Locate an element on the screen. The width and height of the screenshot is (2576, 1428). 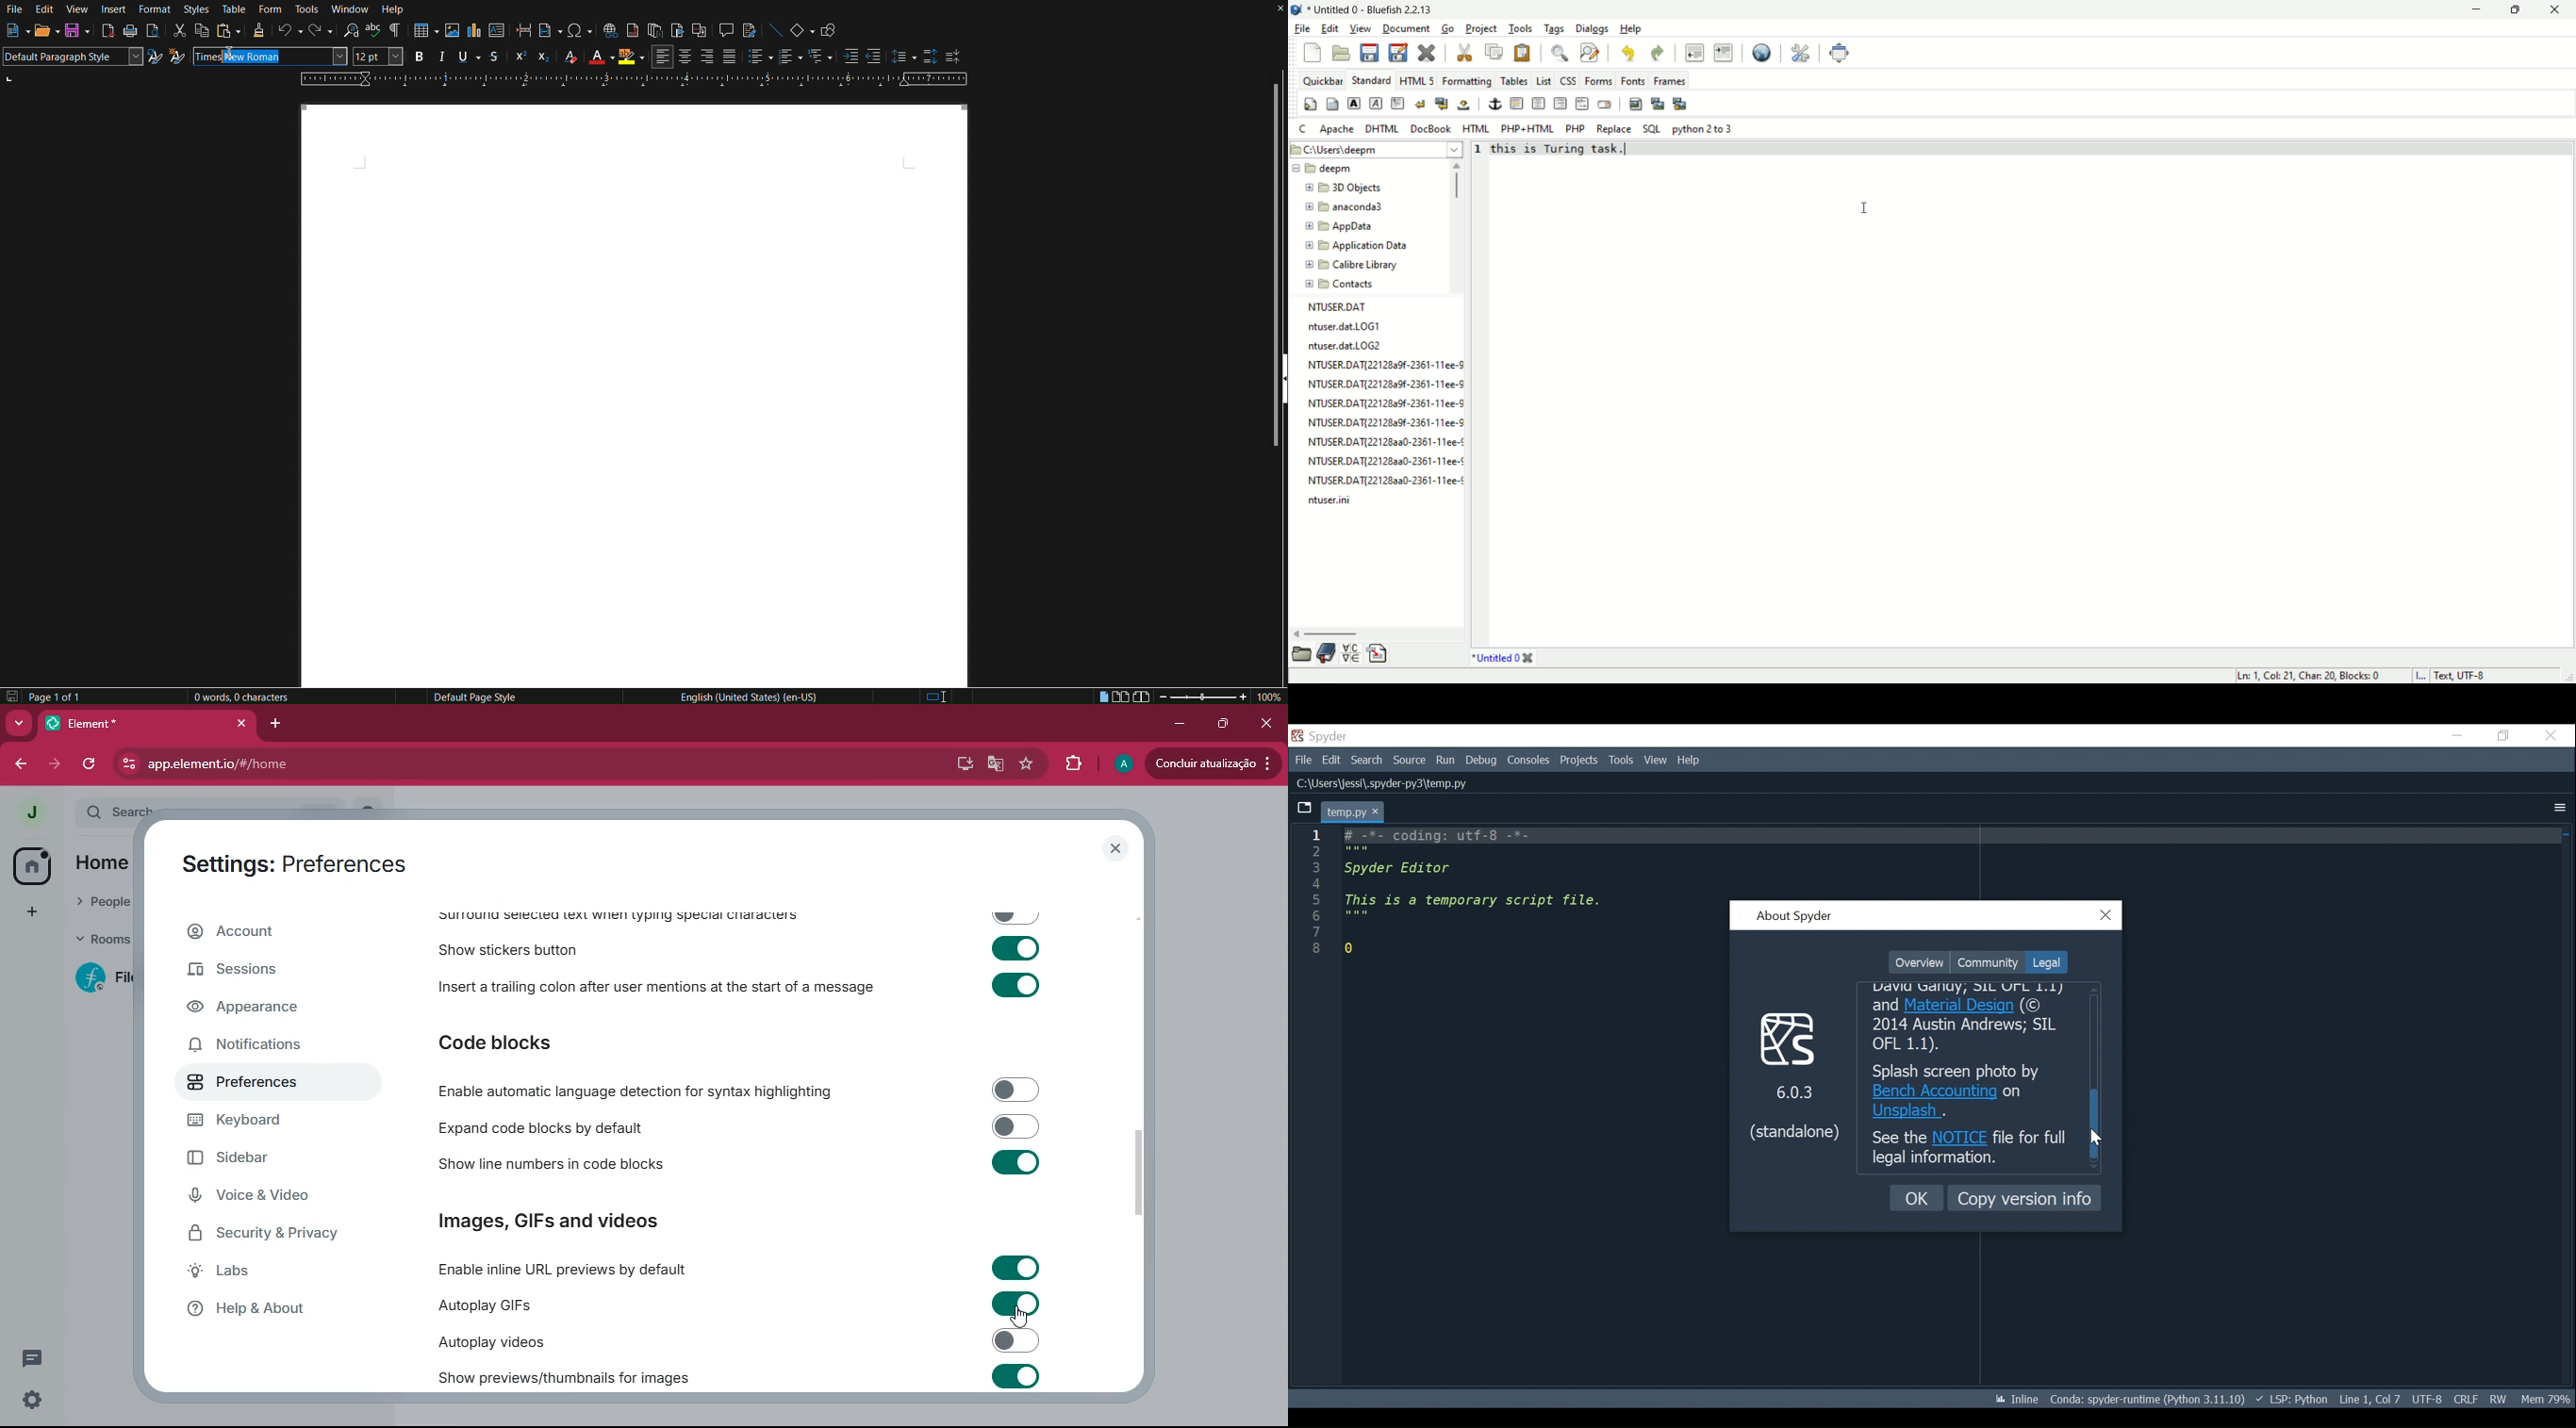
sessions is located at coordinates (268, 968).